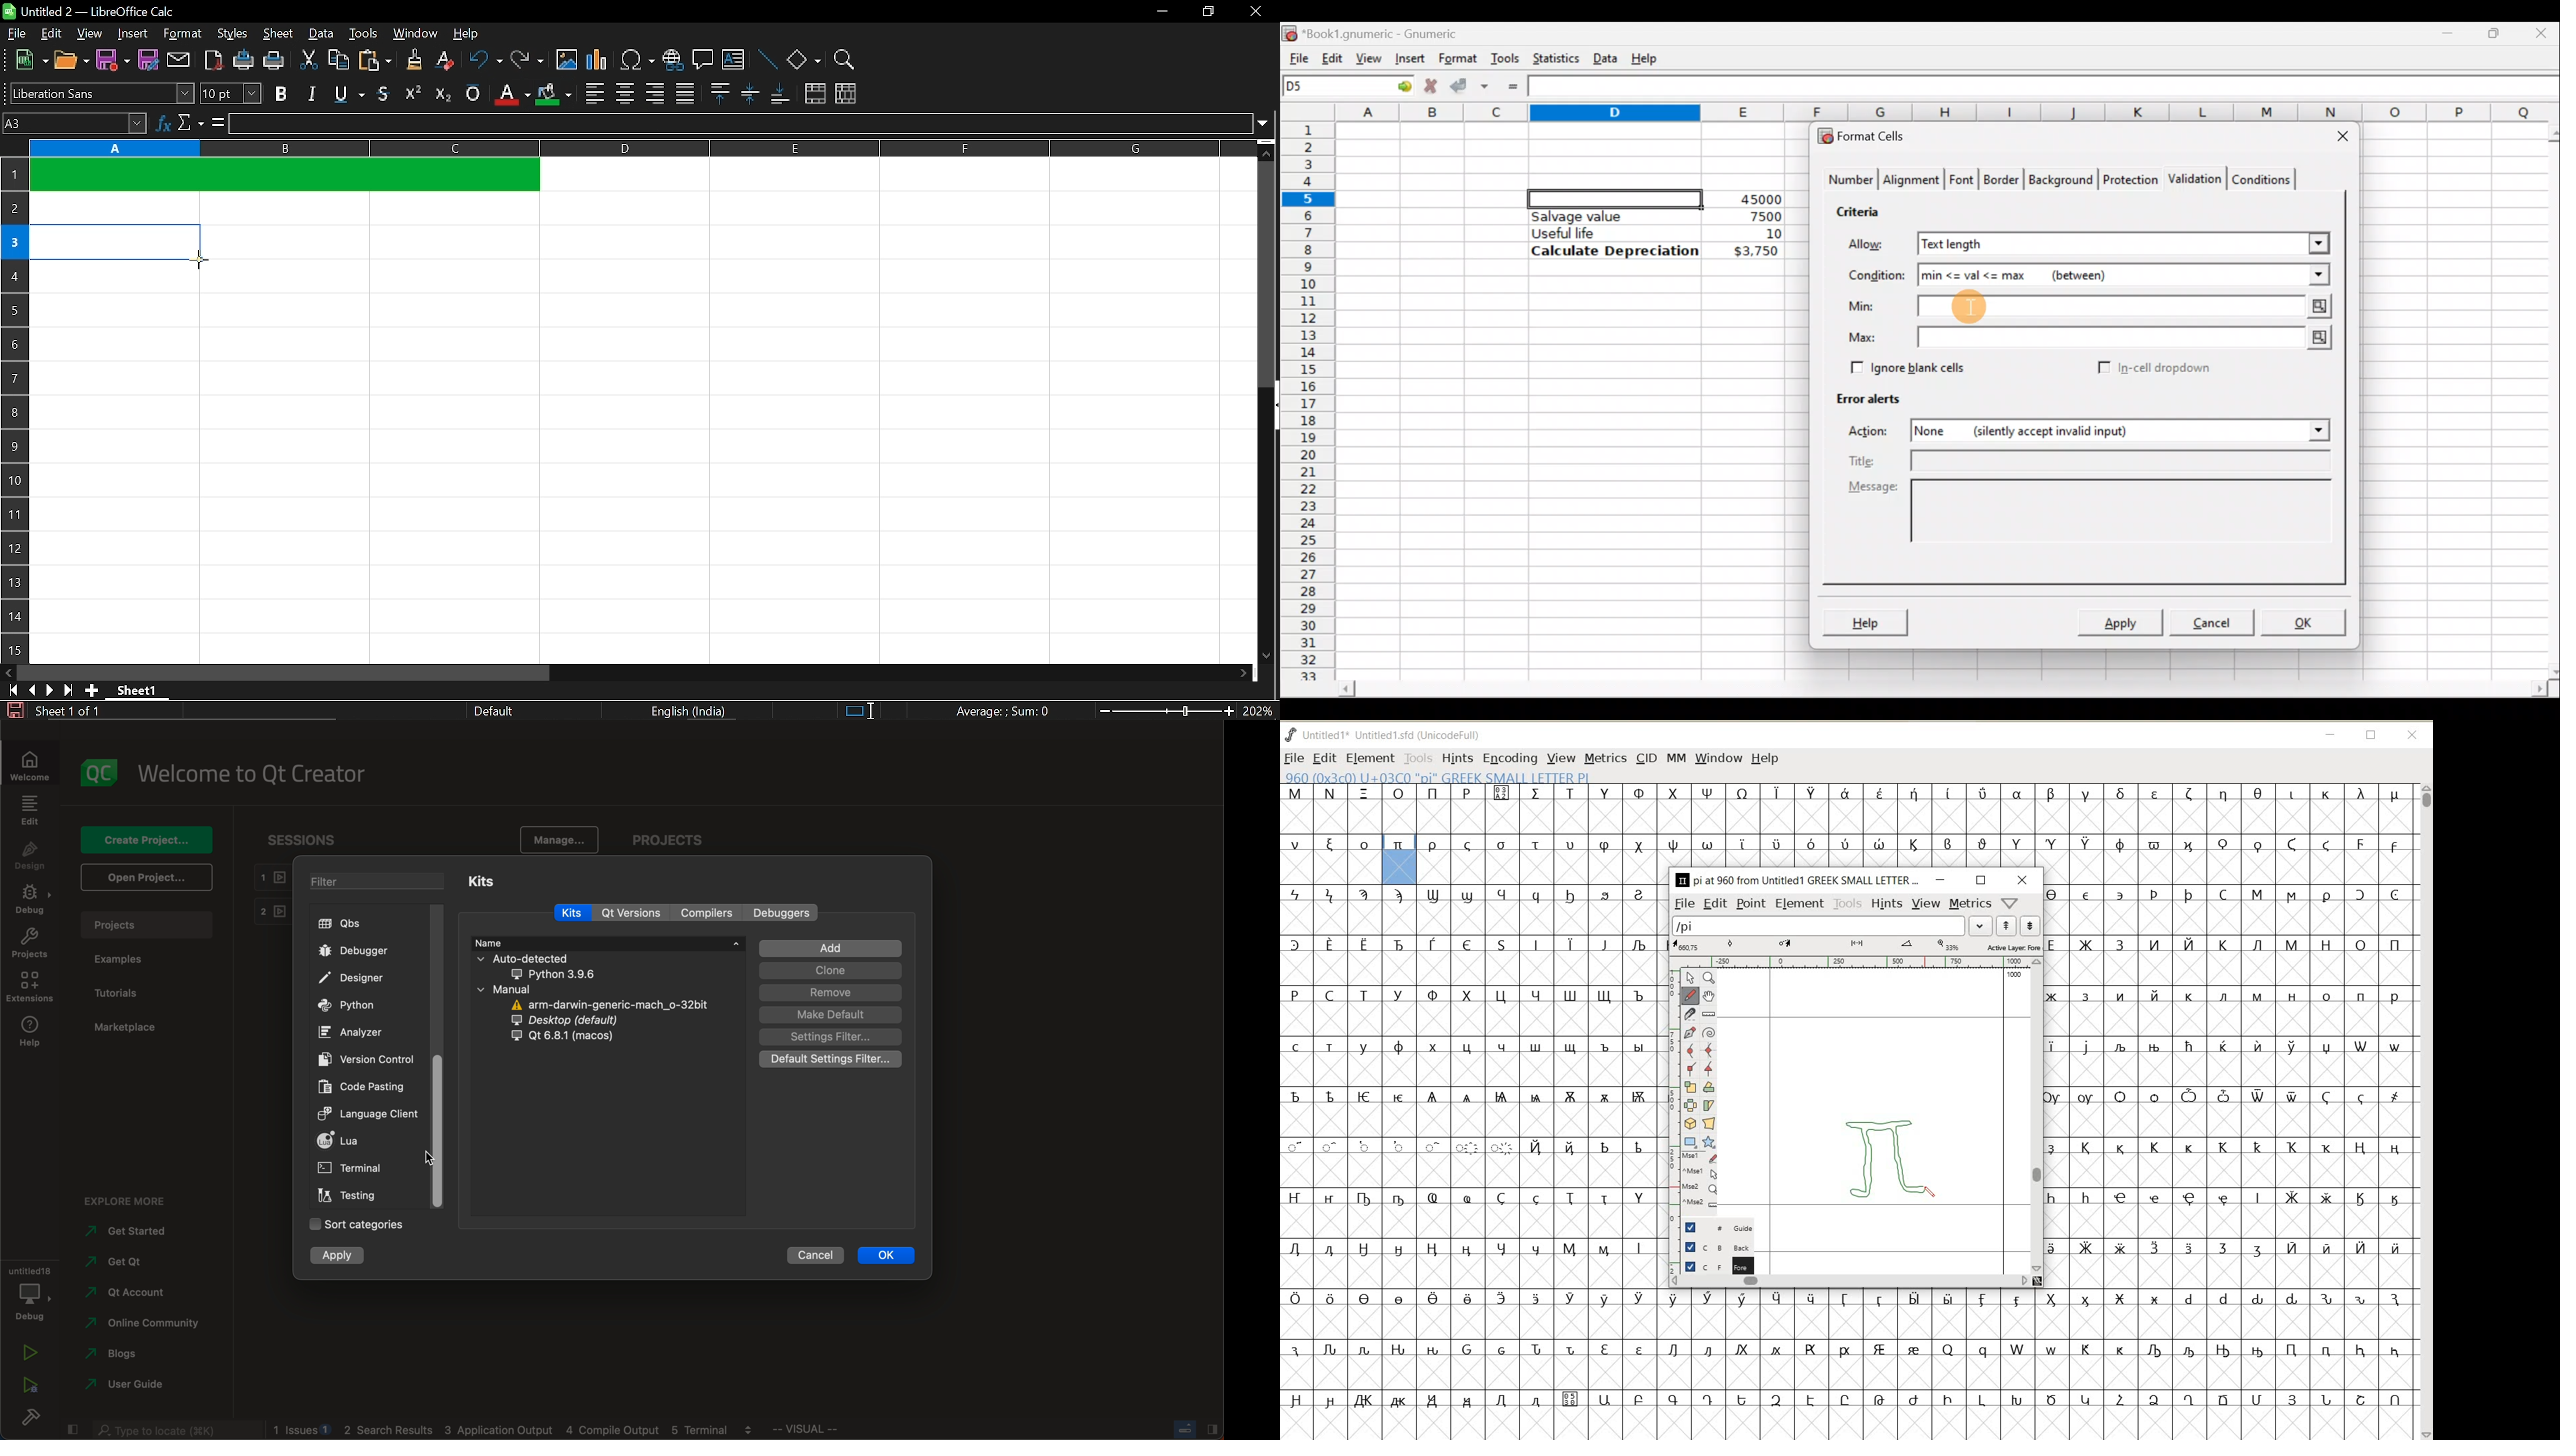  I want to click on window, so click(415, 34).